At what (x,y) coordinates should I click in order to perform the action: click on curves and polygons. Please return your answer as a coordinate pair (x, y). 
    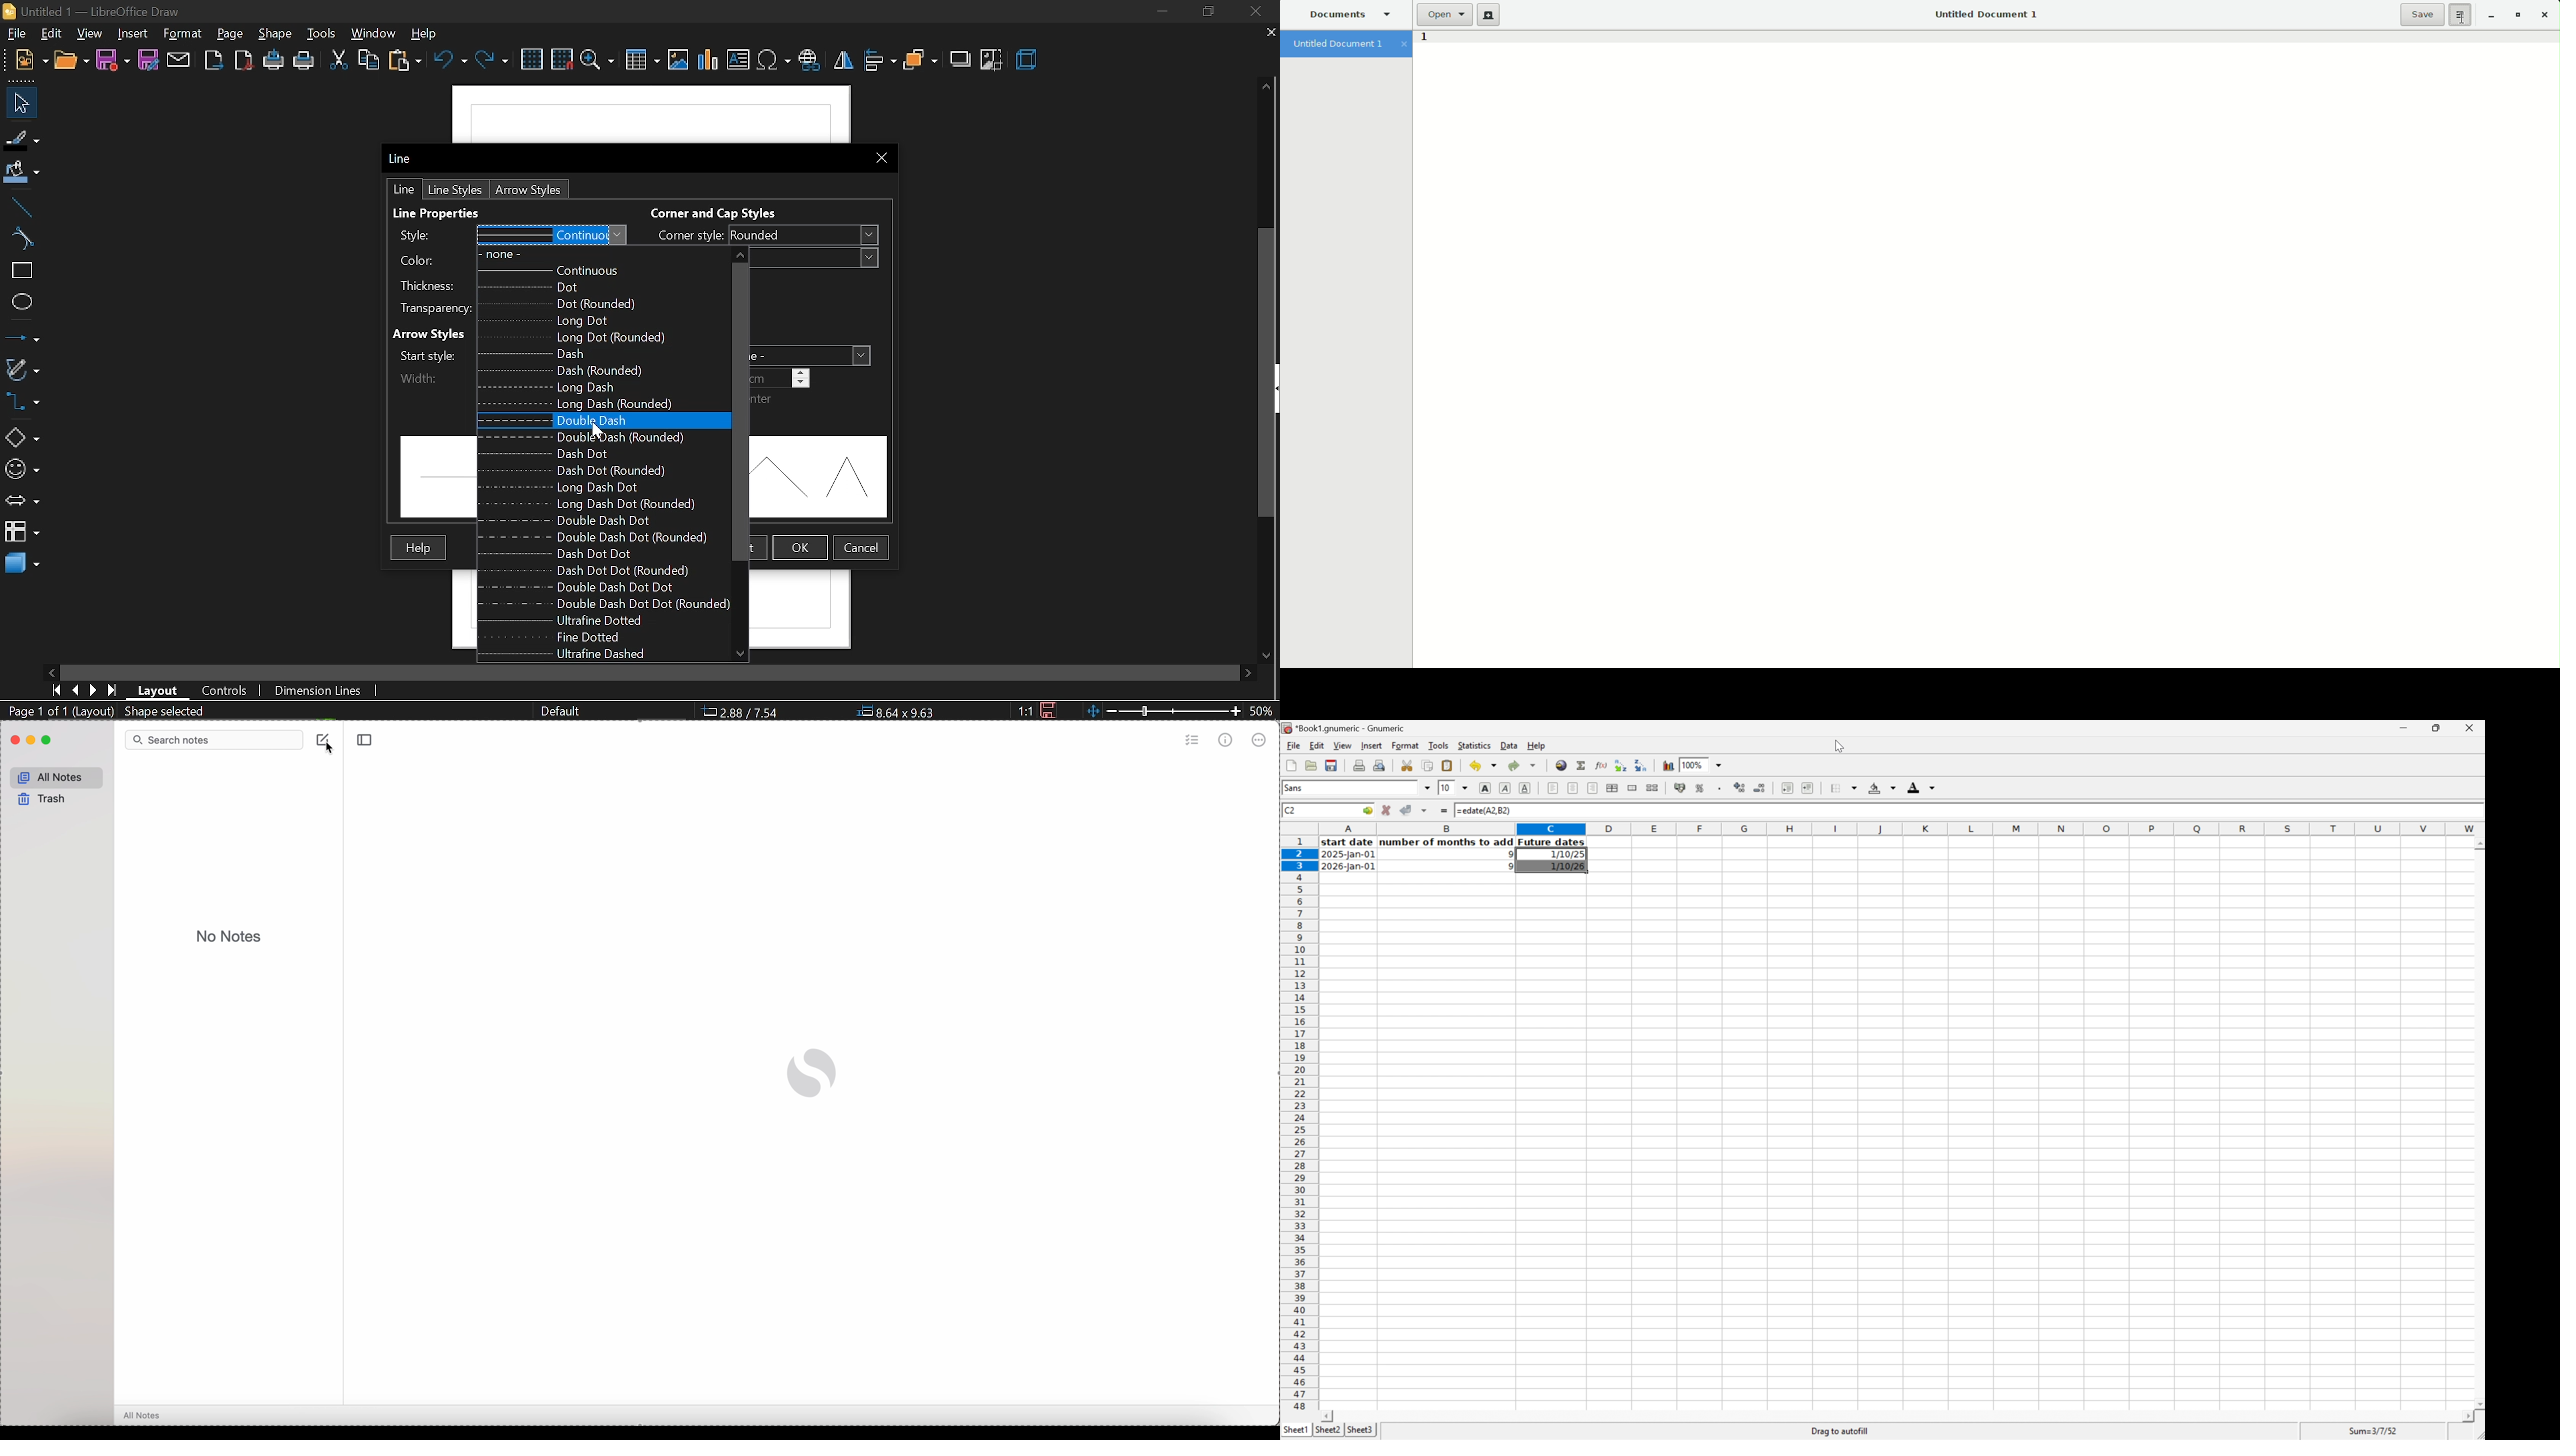
    Looking at the image, I should click on (24, 369).